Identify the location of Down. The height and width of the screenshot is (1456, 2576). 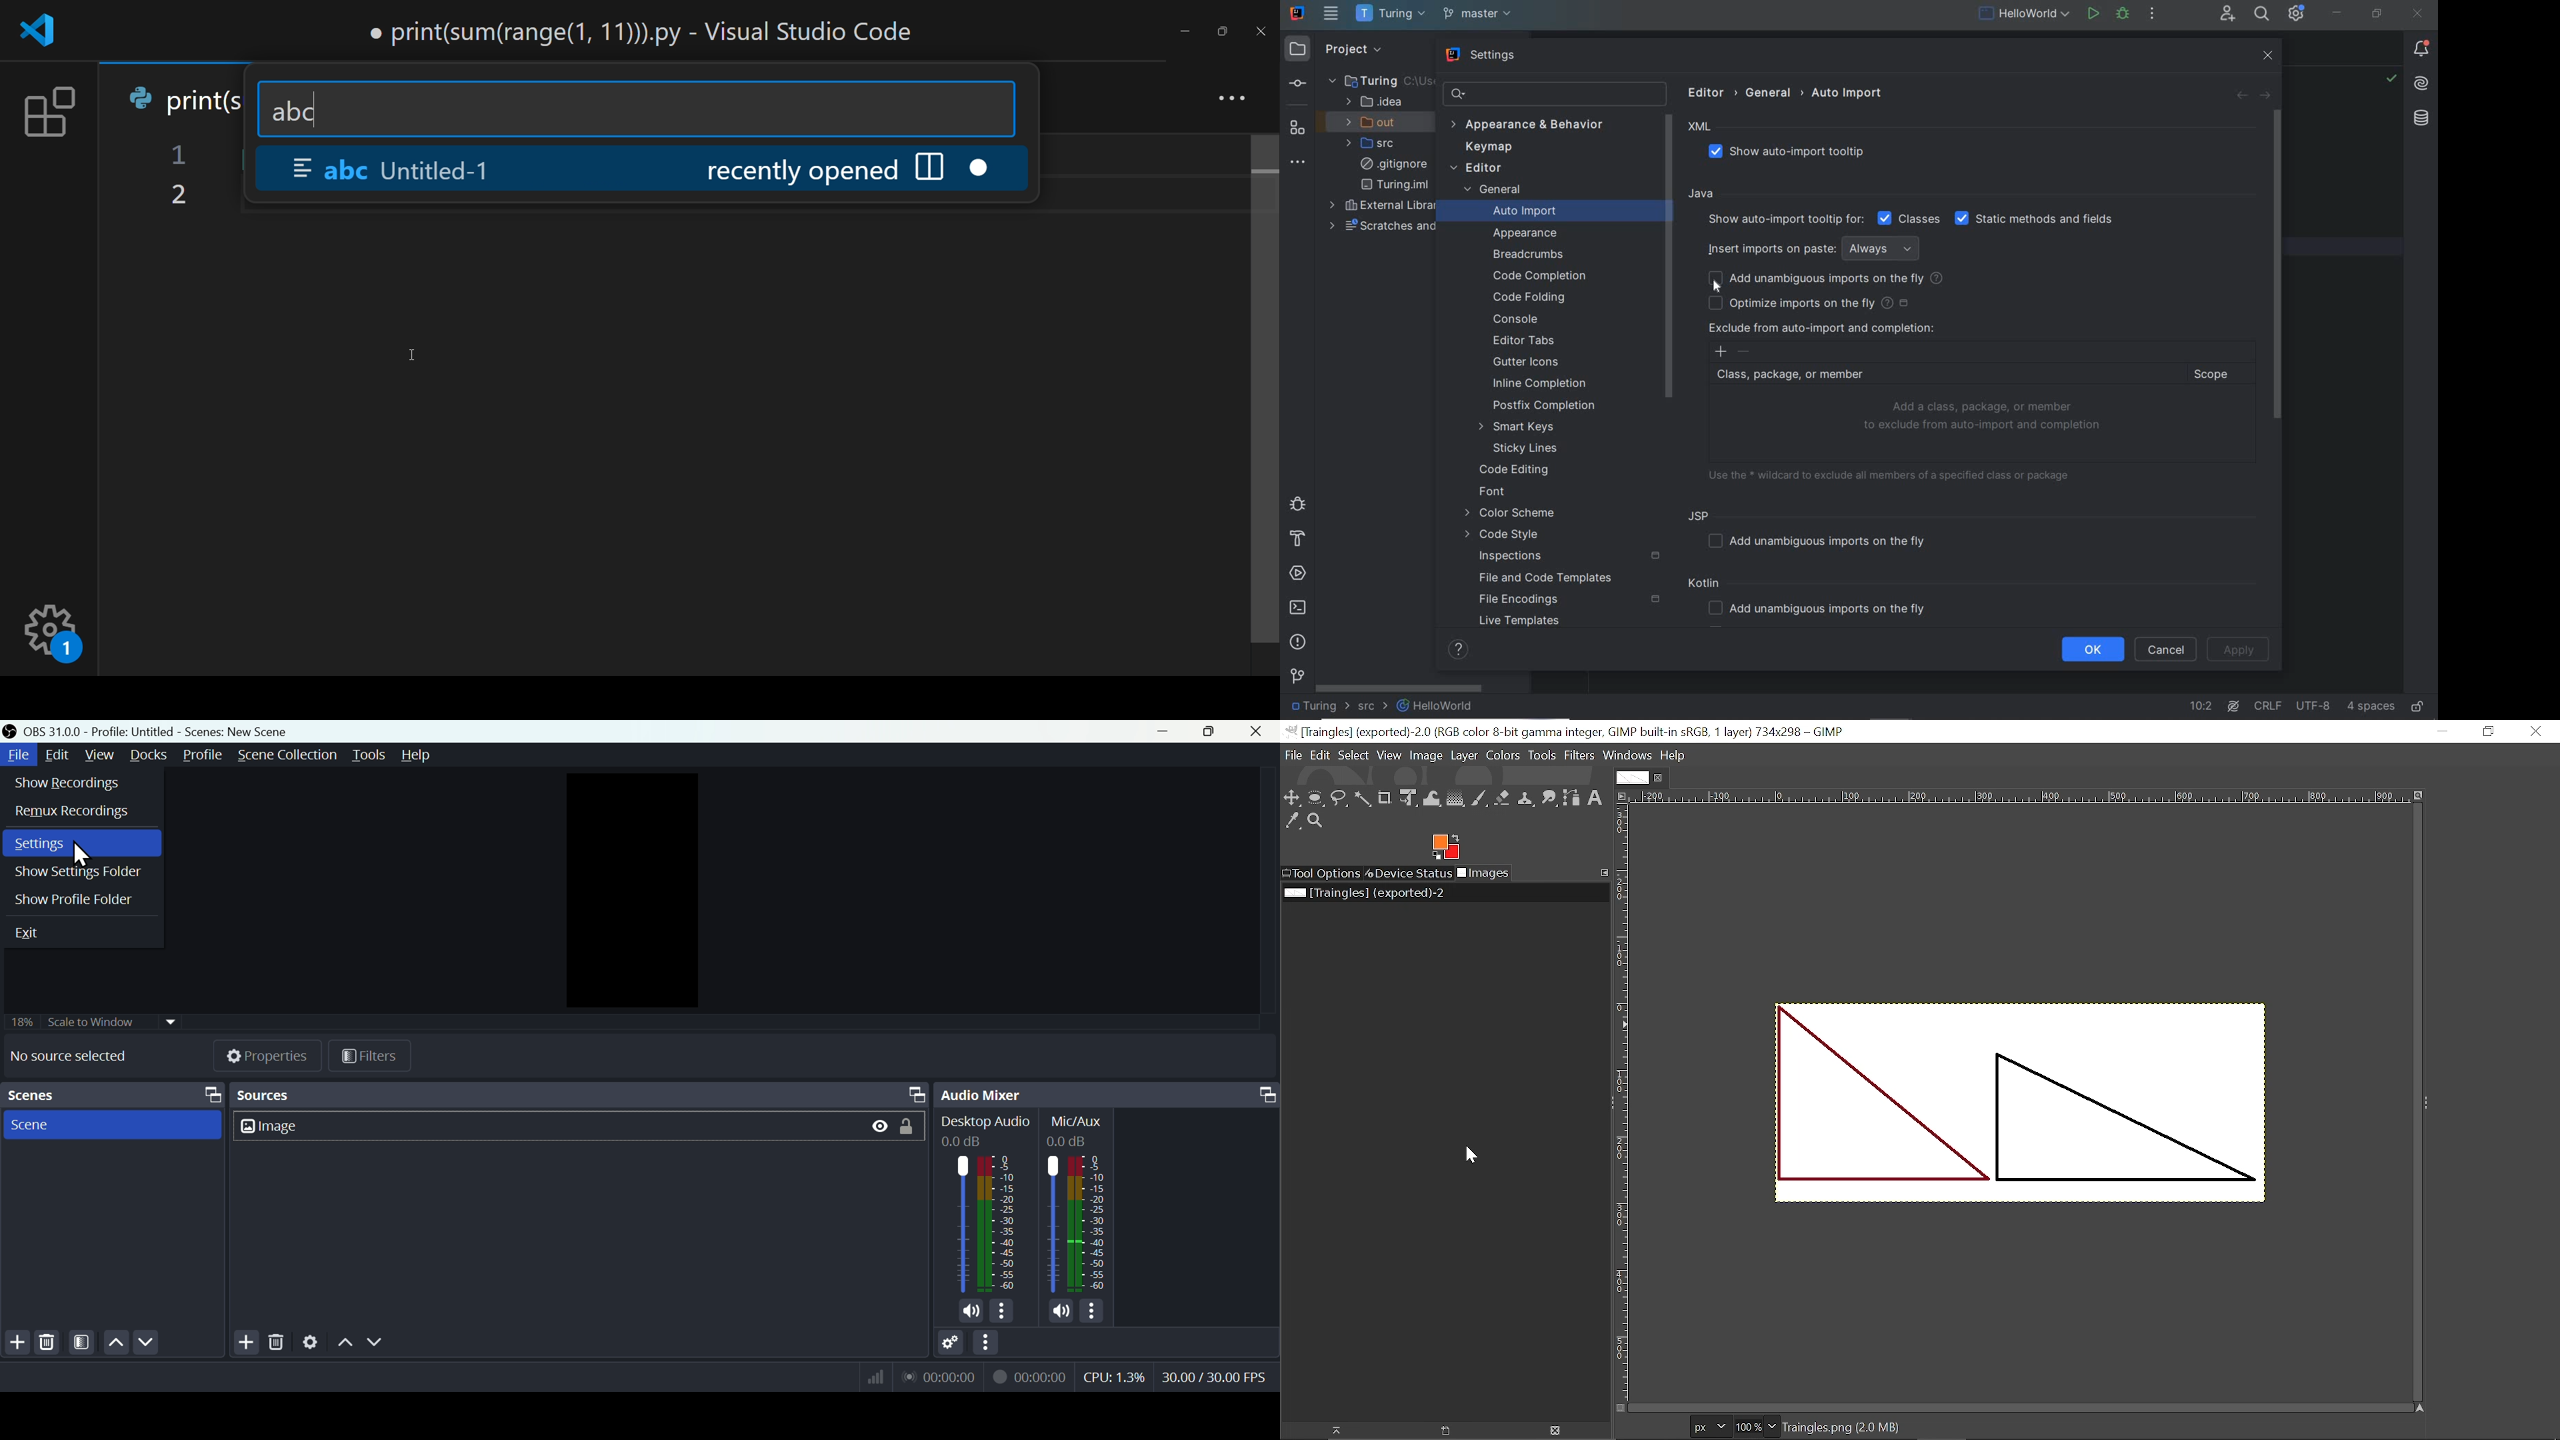
(148, 1345).